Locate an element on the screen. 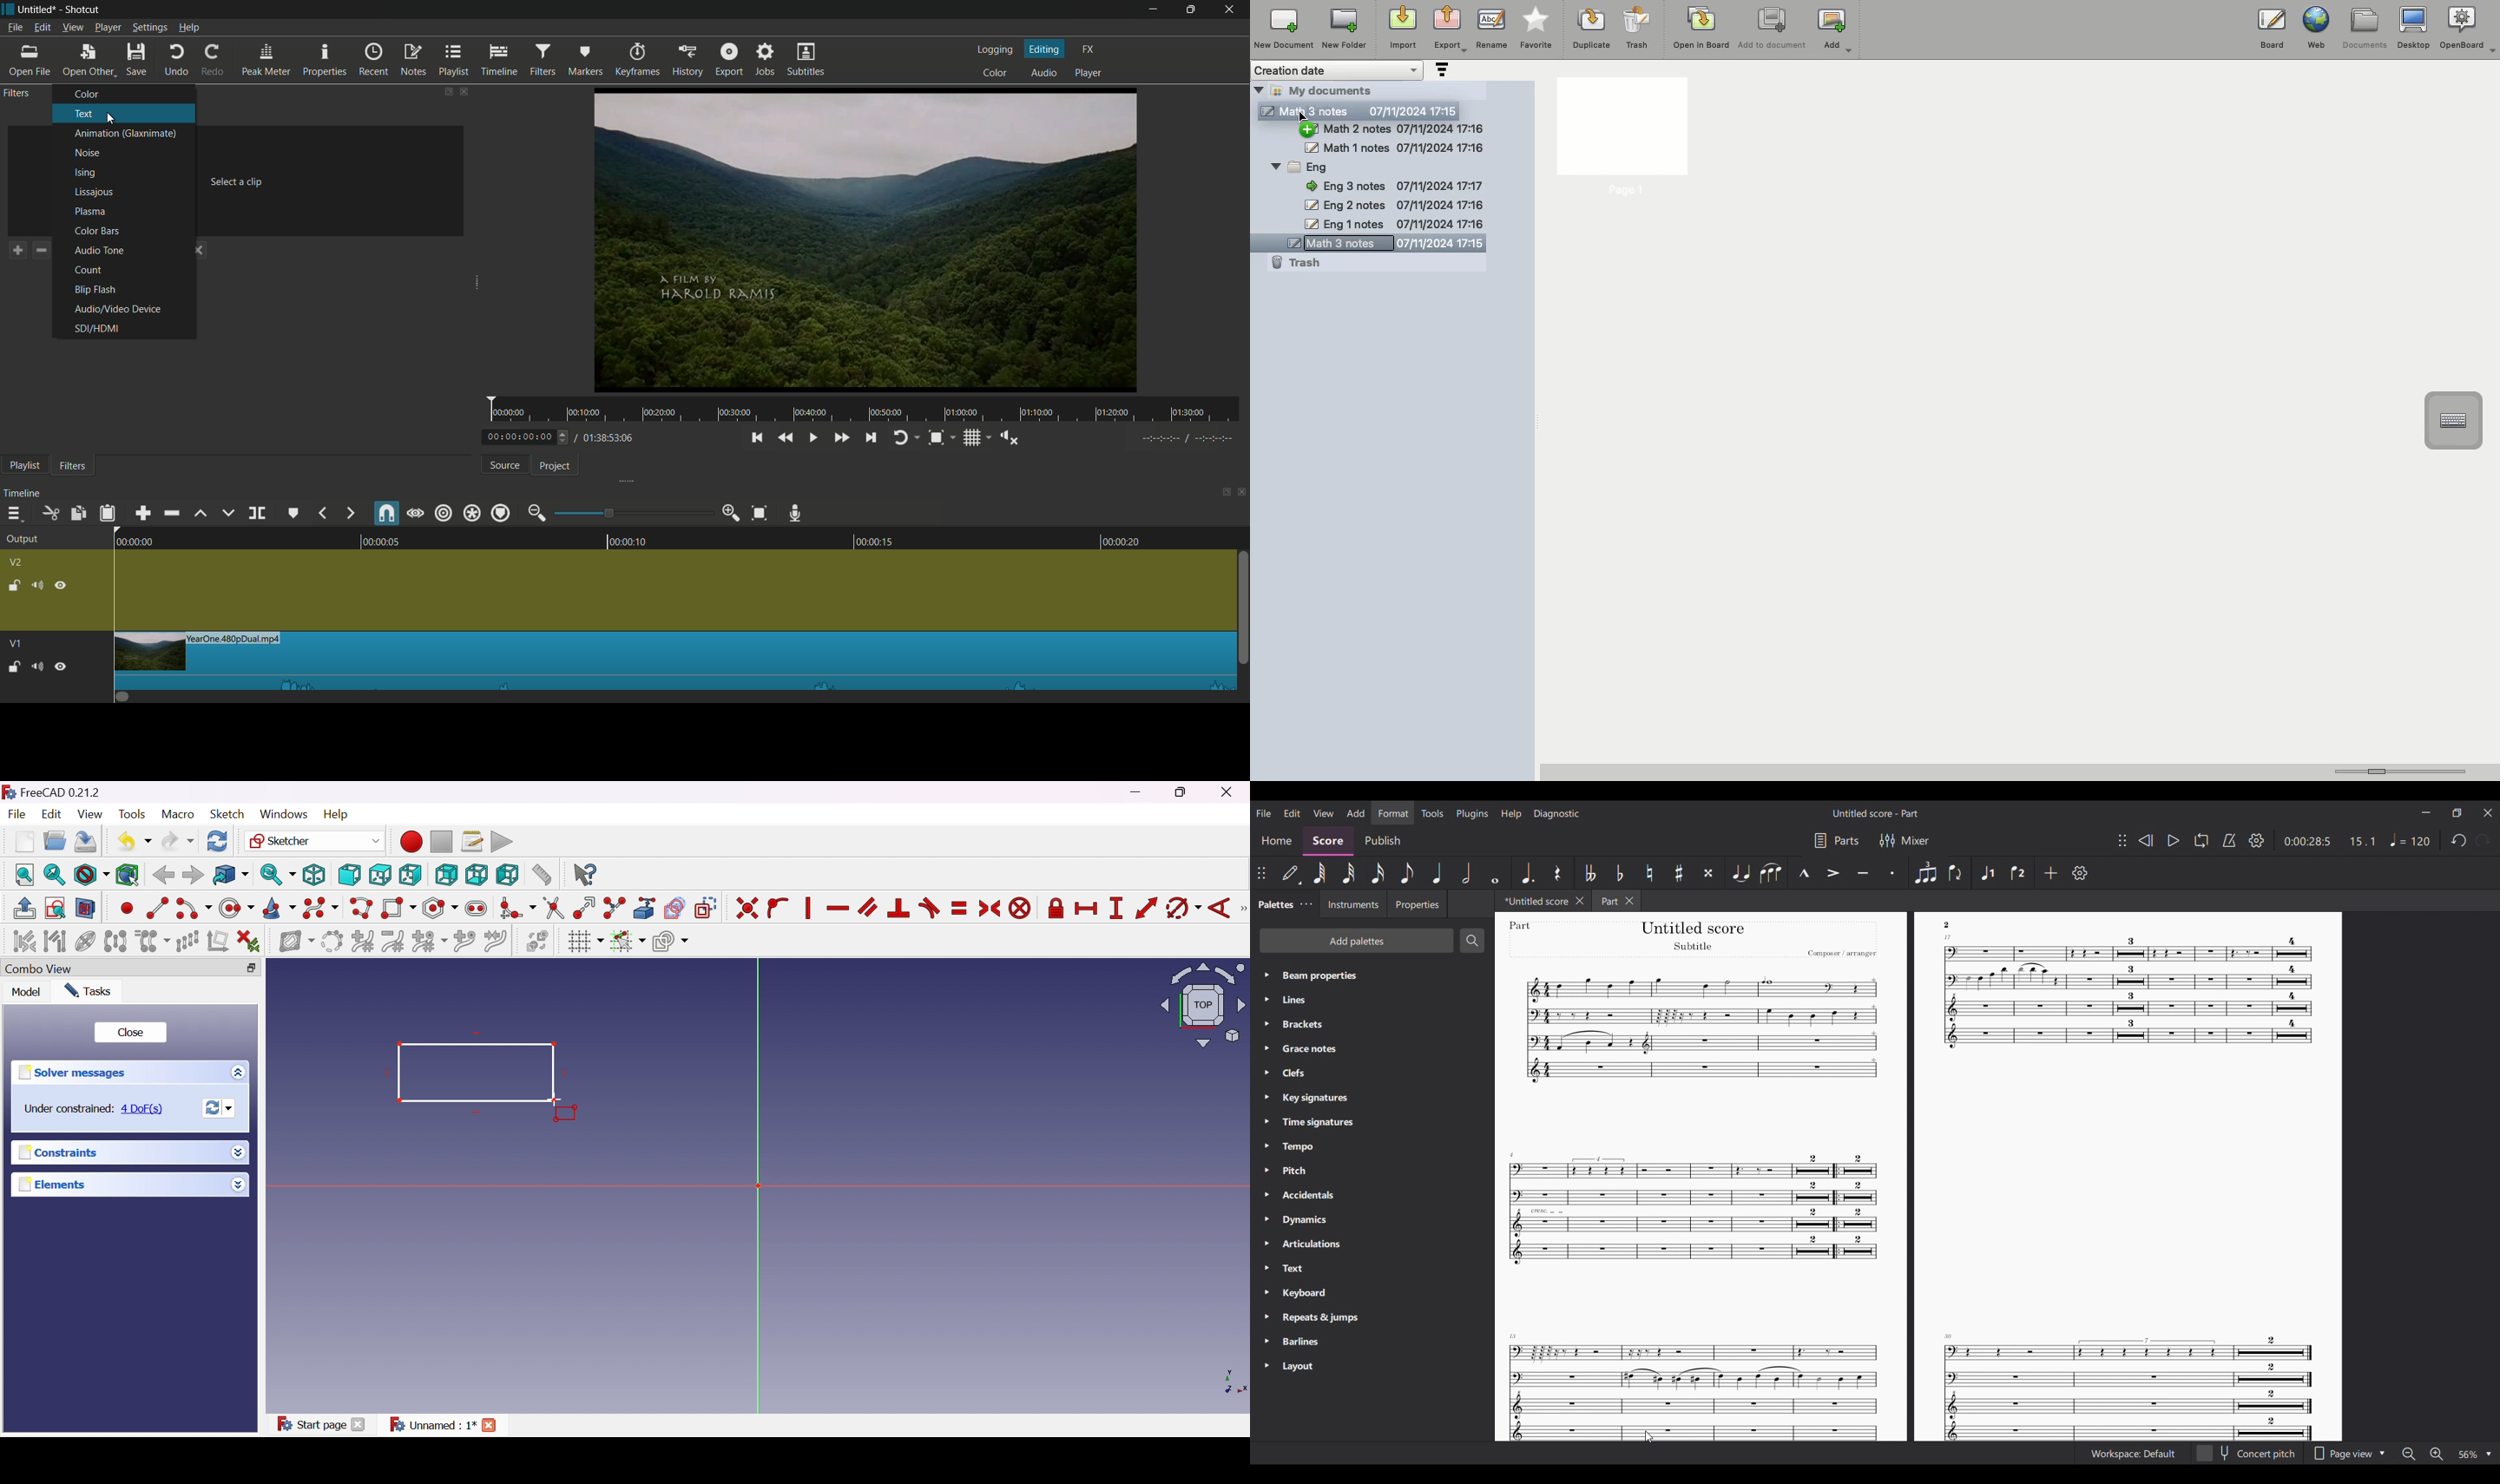  Select associated geometry is located at coordinates (55, 941).